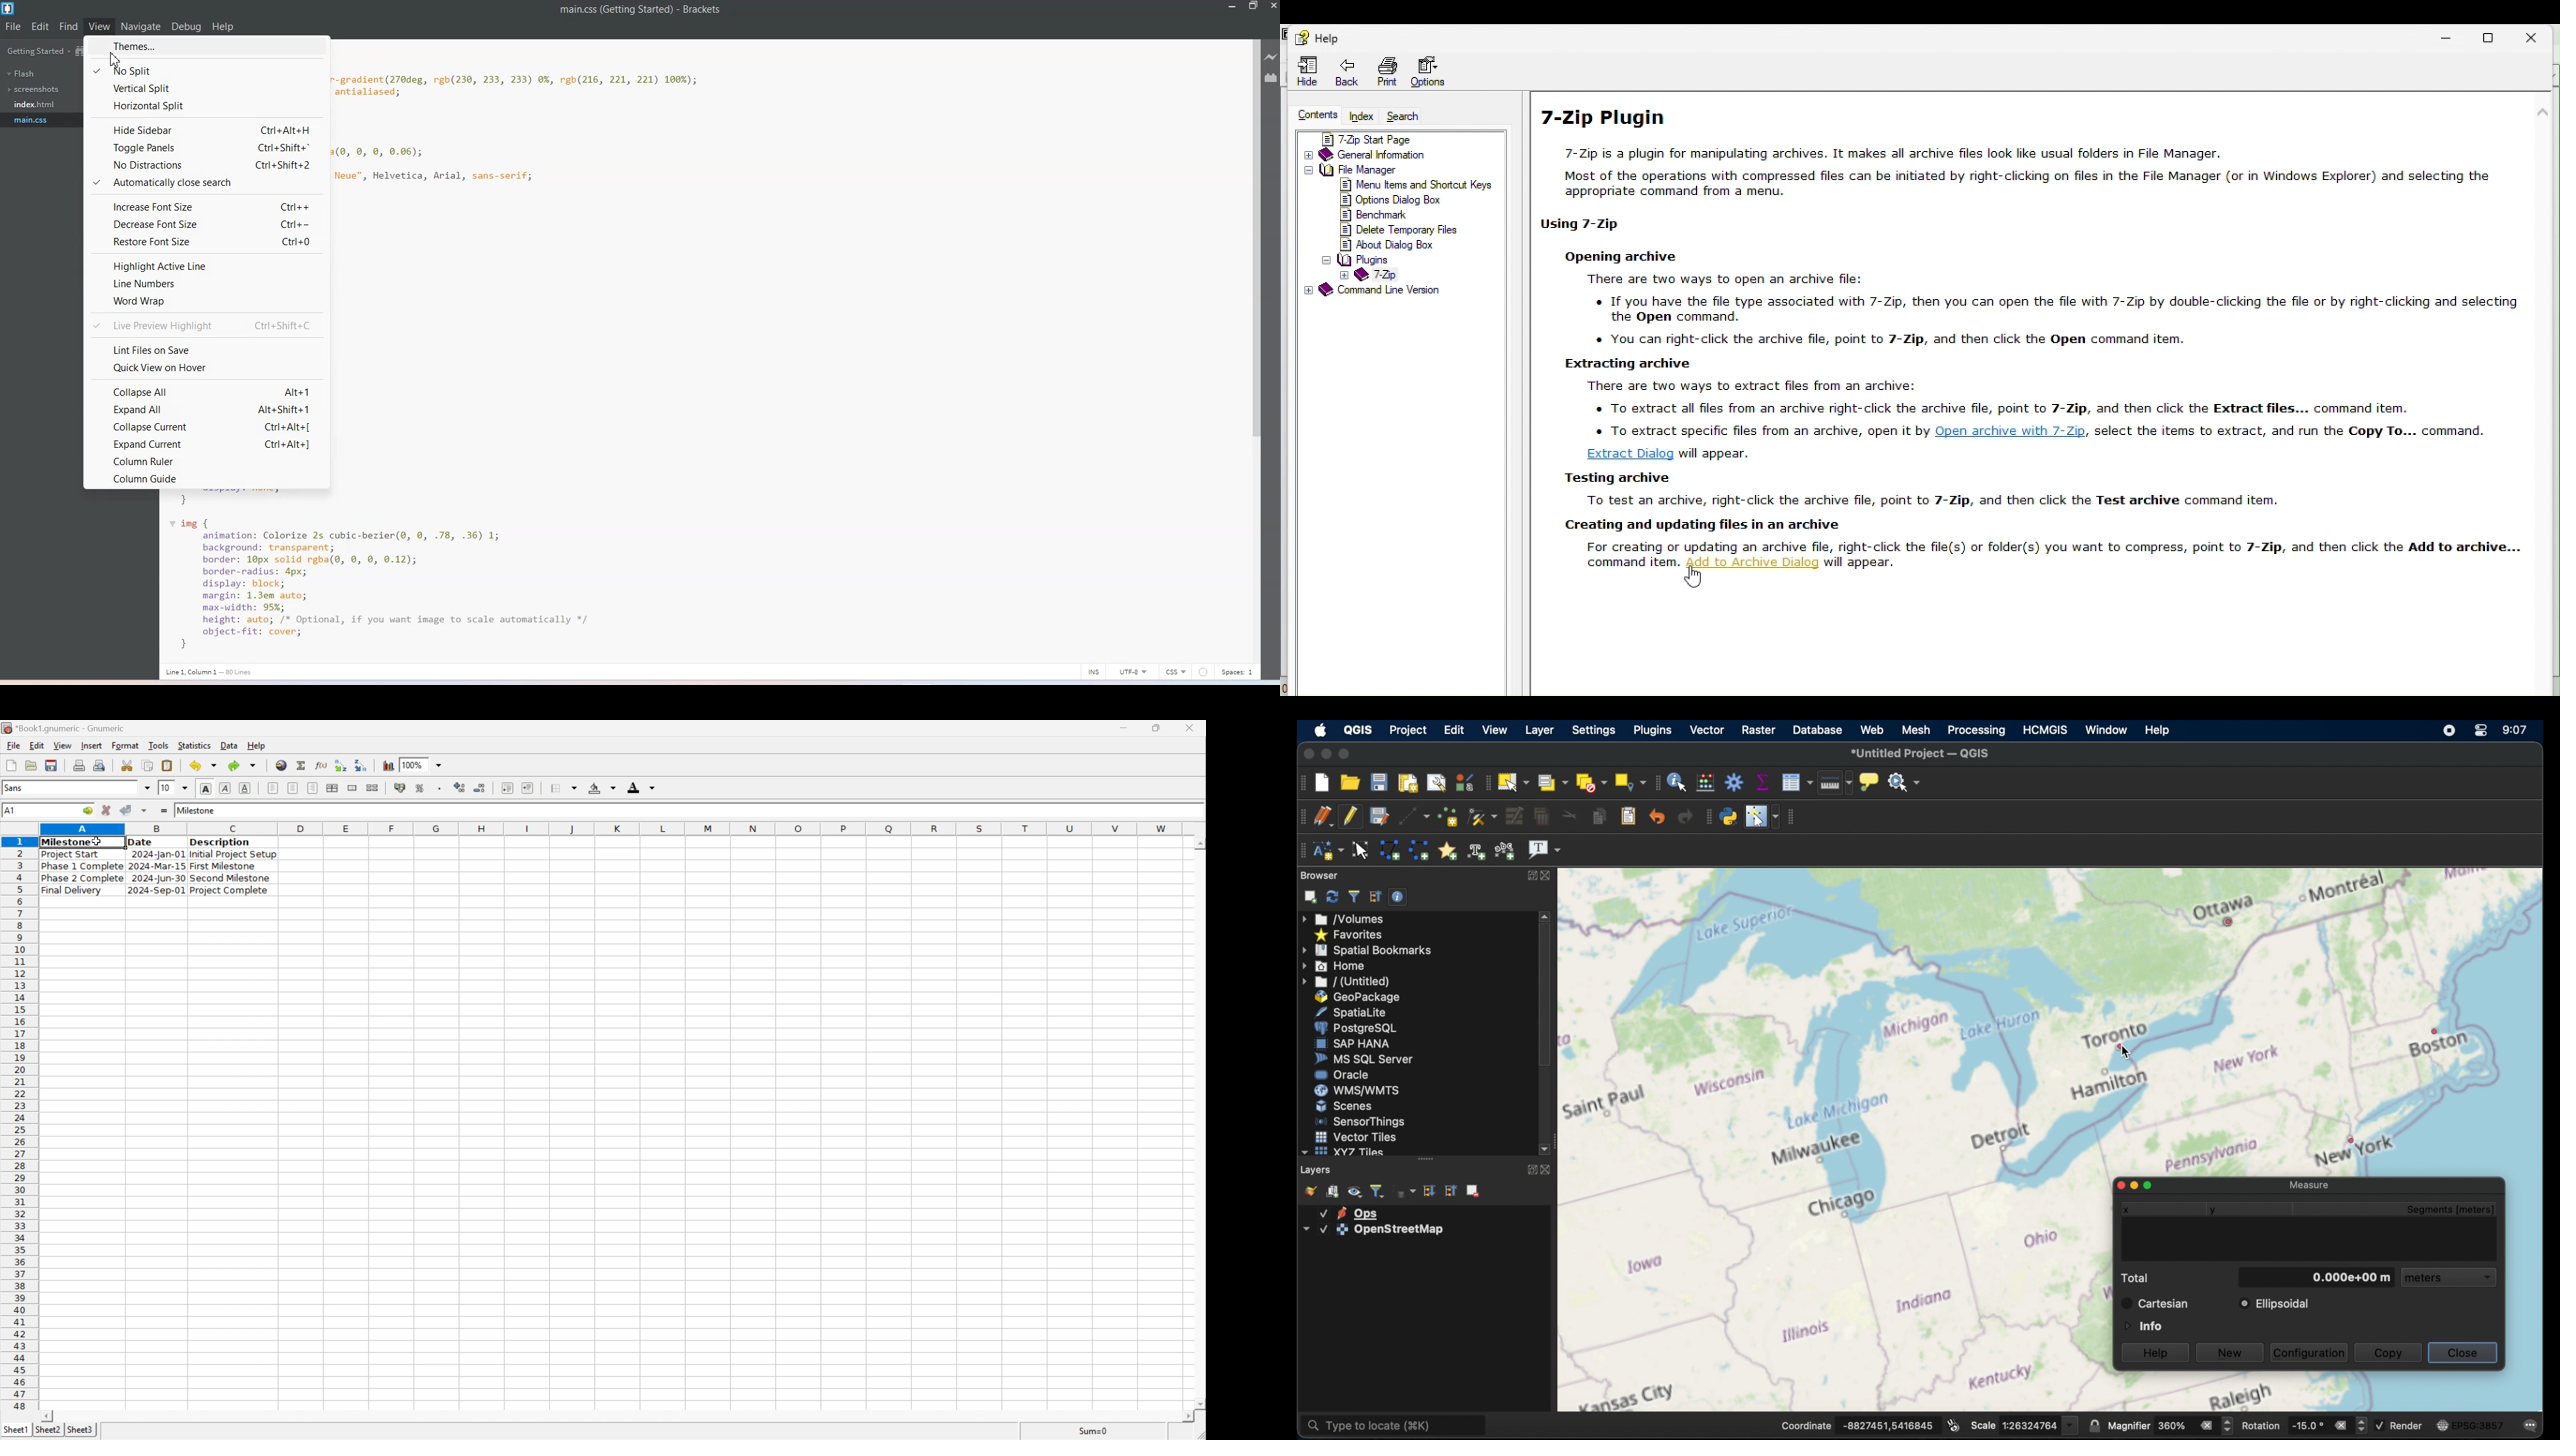  I want to click on column names, so click(613, 828).